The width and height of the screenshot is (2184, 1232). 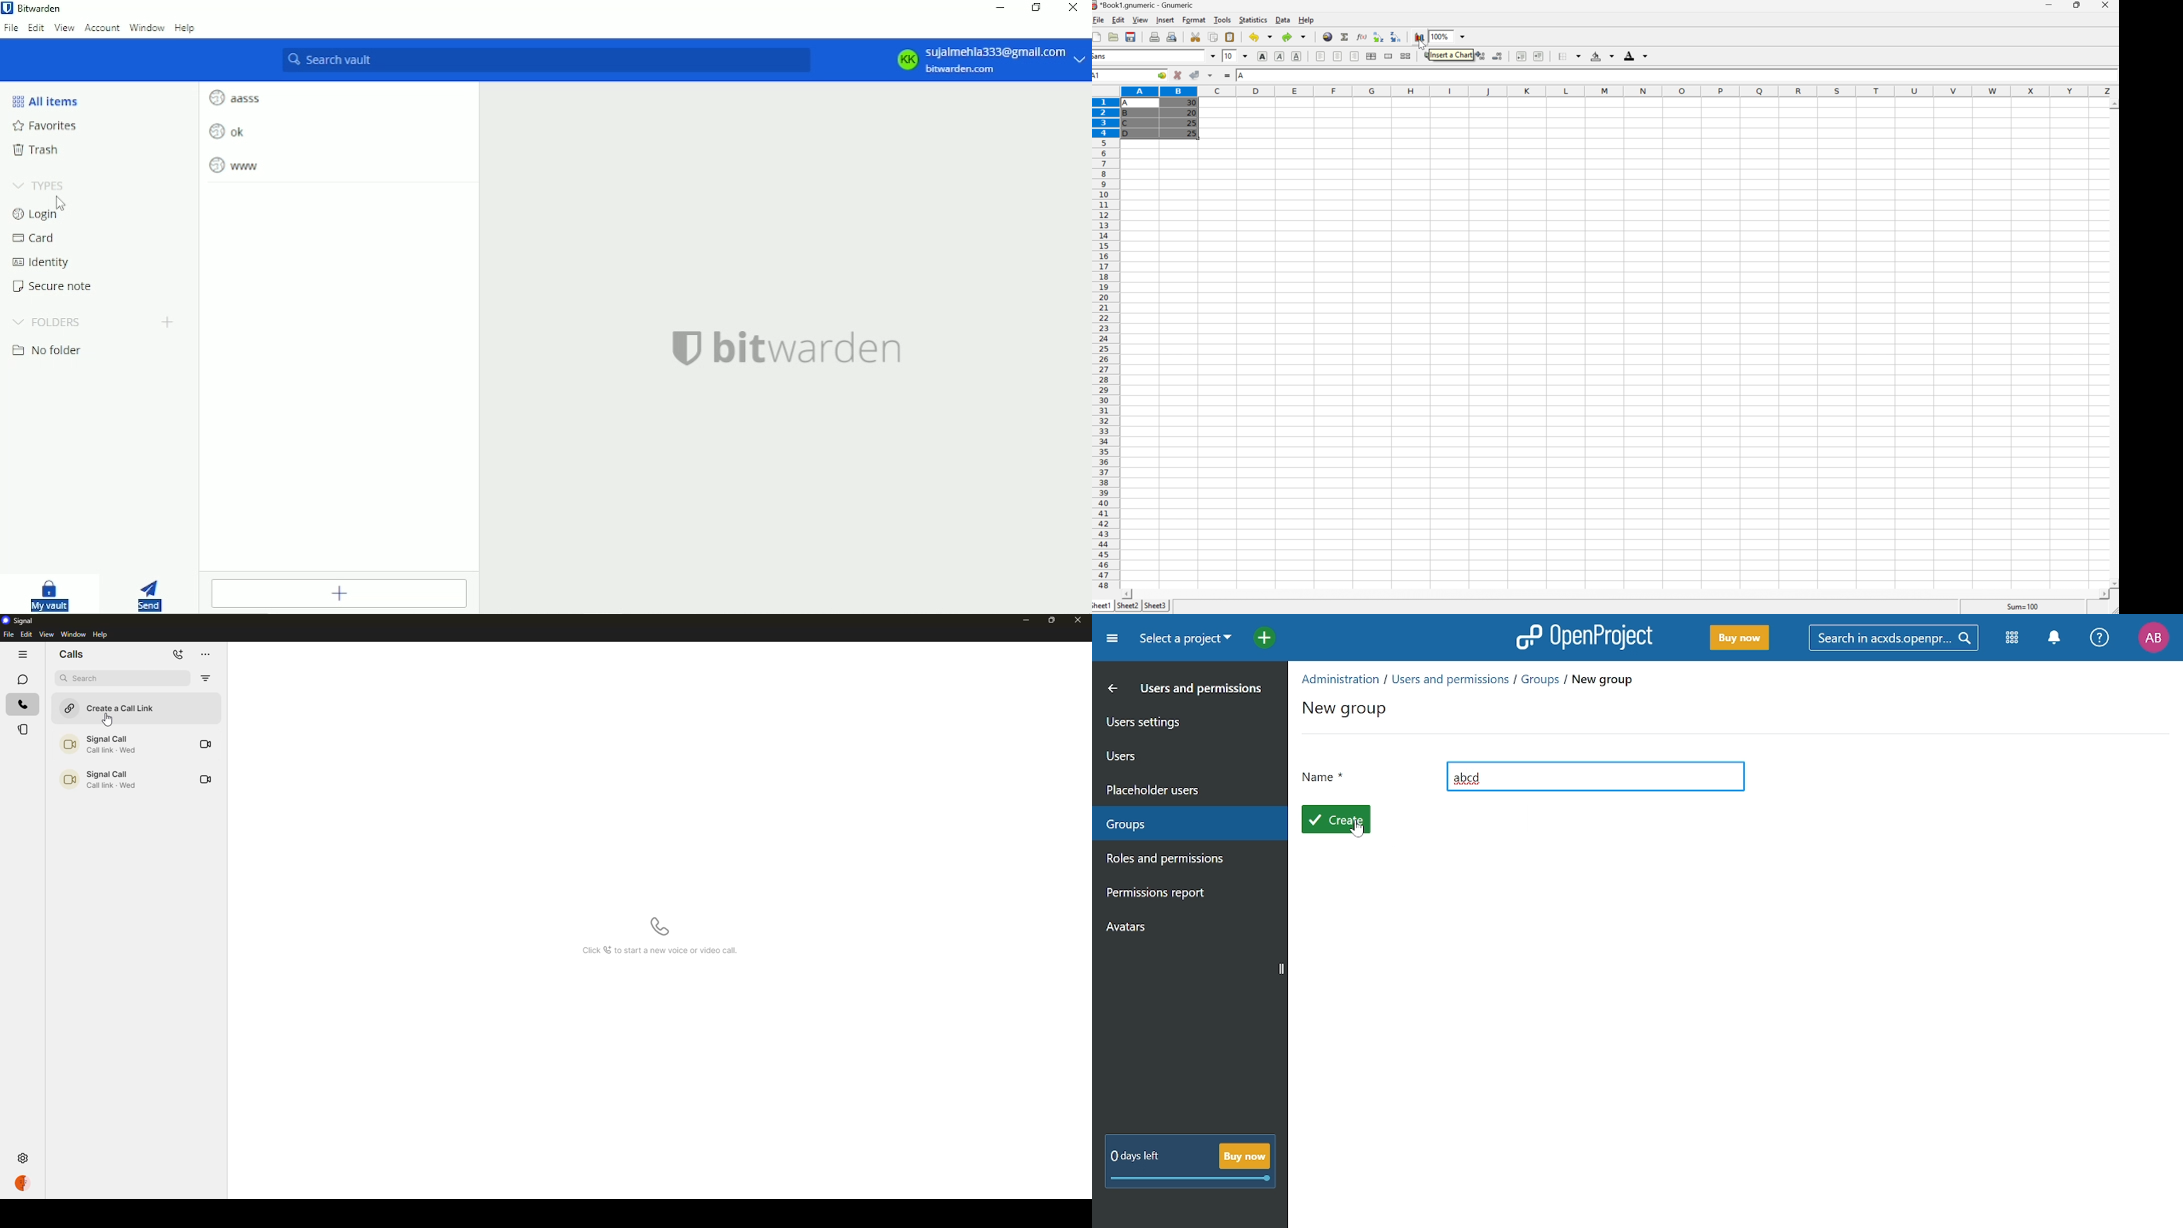 I want to click on calls, so click(x=76, y=654).